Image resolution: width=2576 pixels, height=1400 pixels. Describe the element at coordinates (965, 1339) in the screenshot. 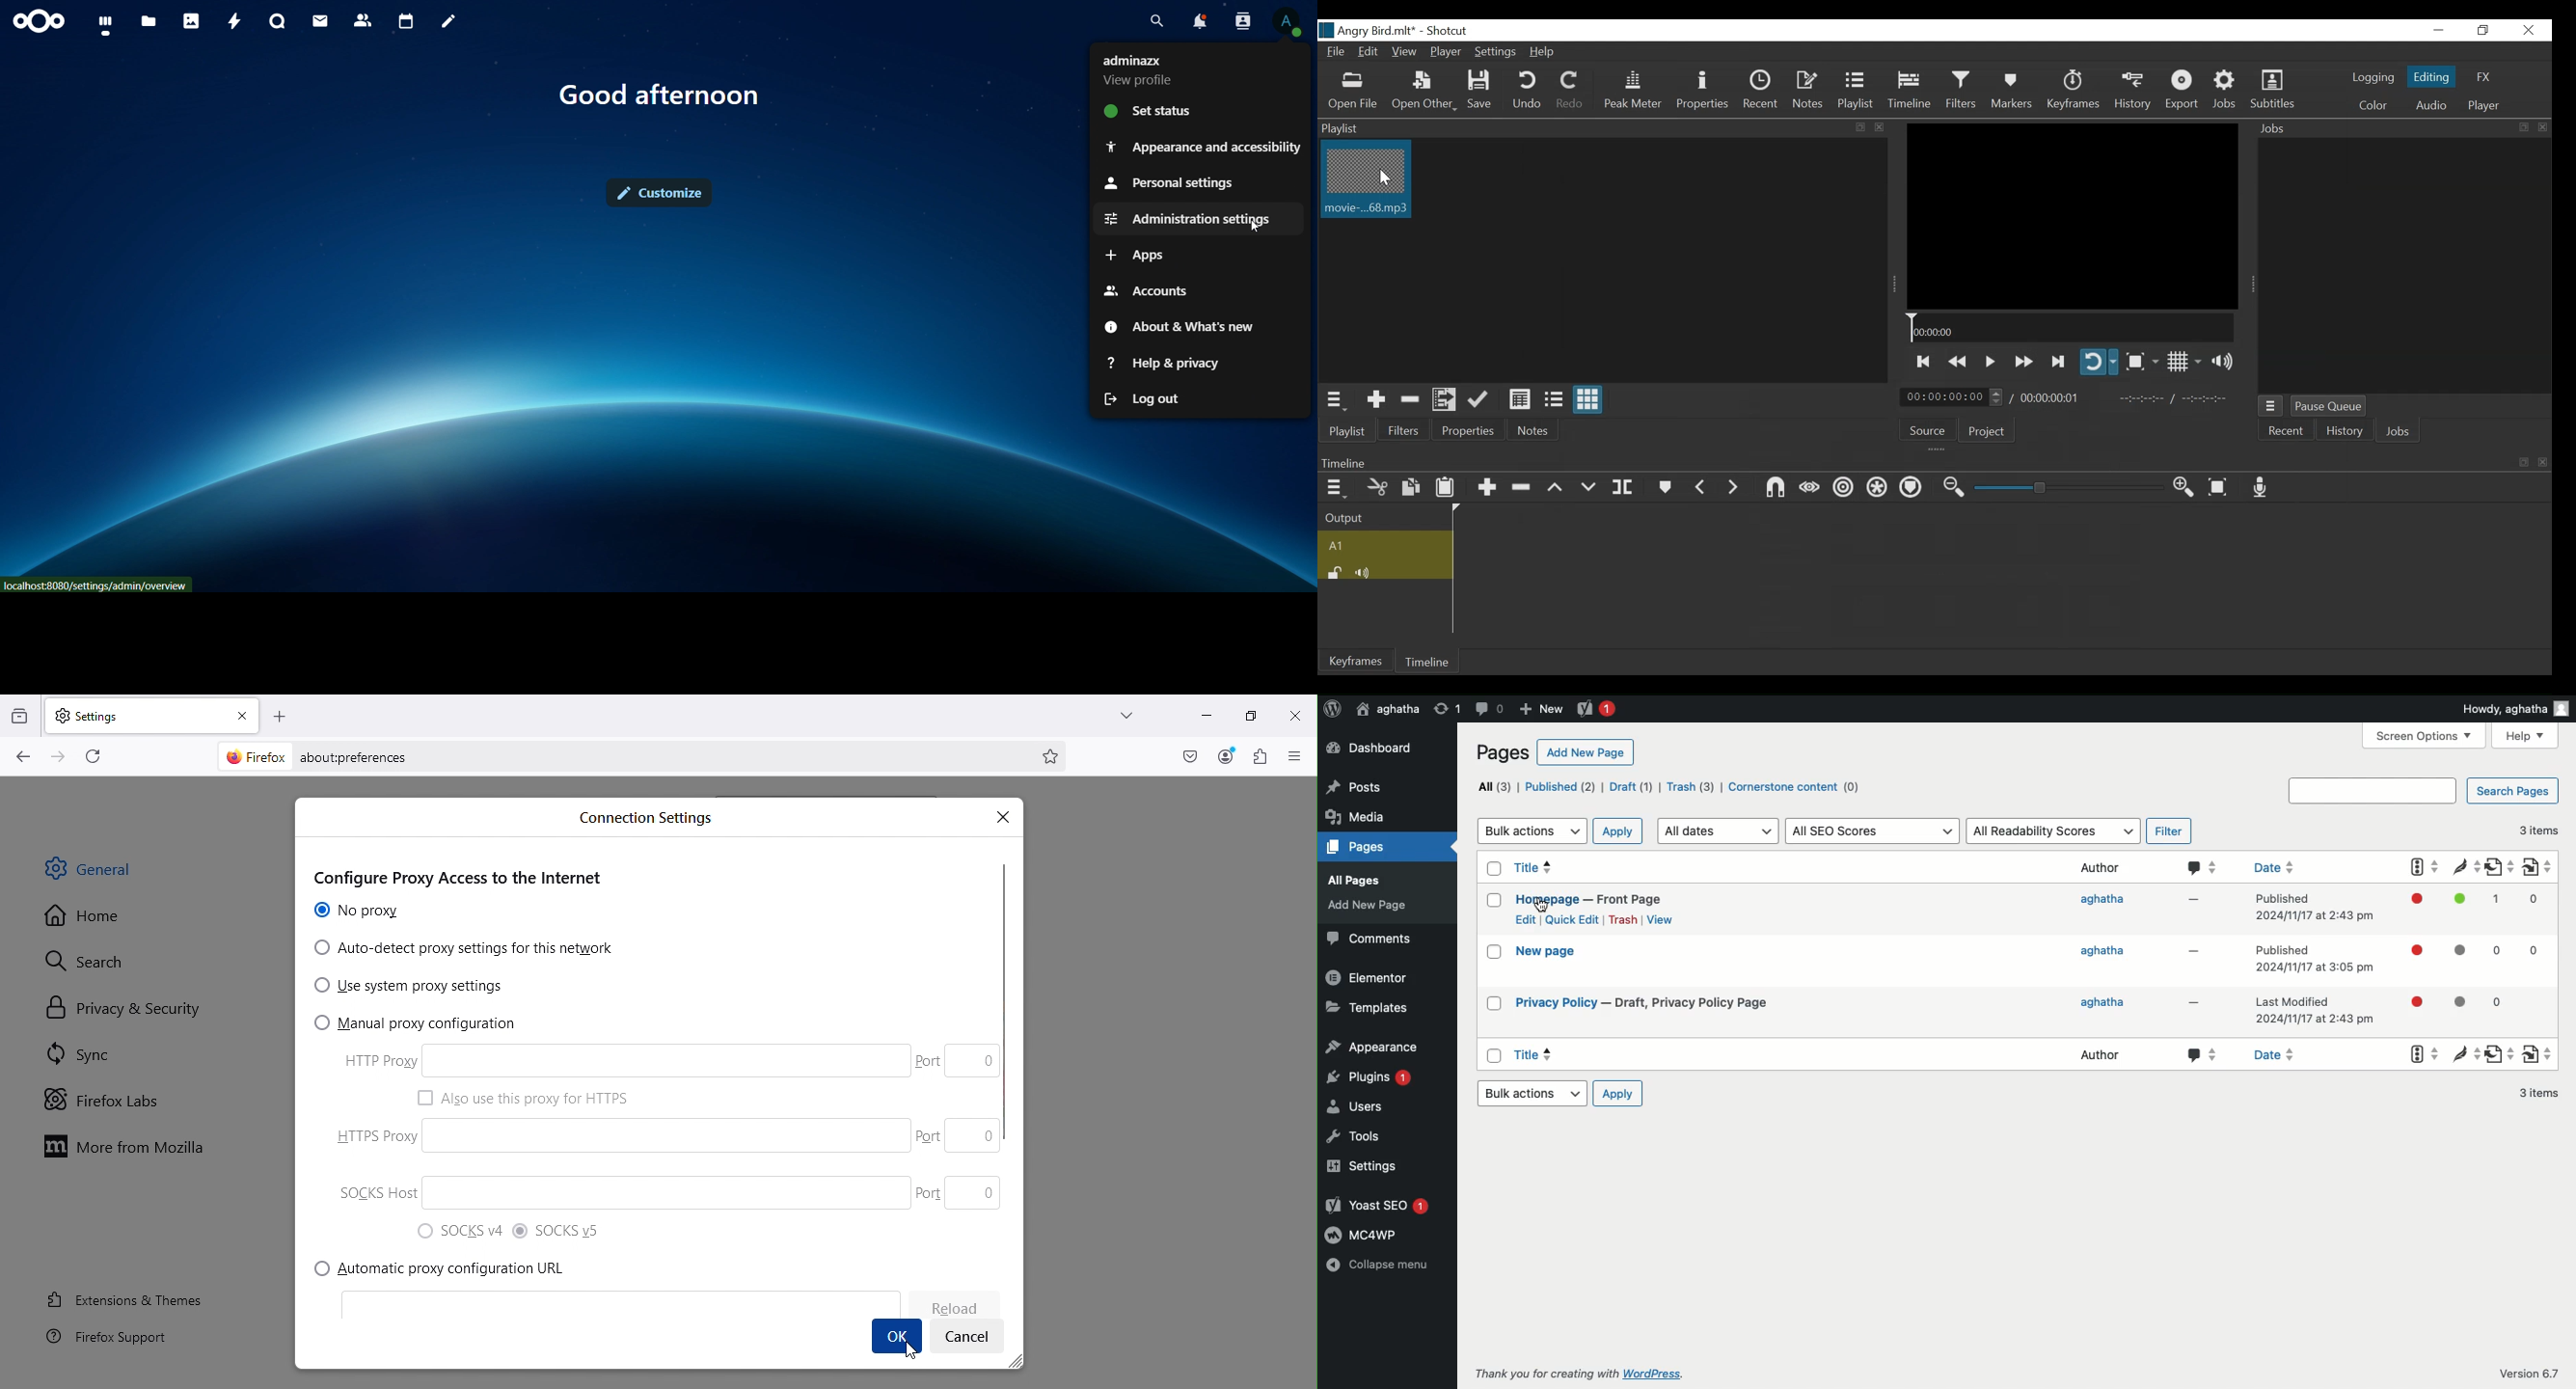

I see `Cancel` at that location.